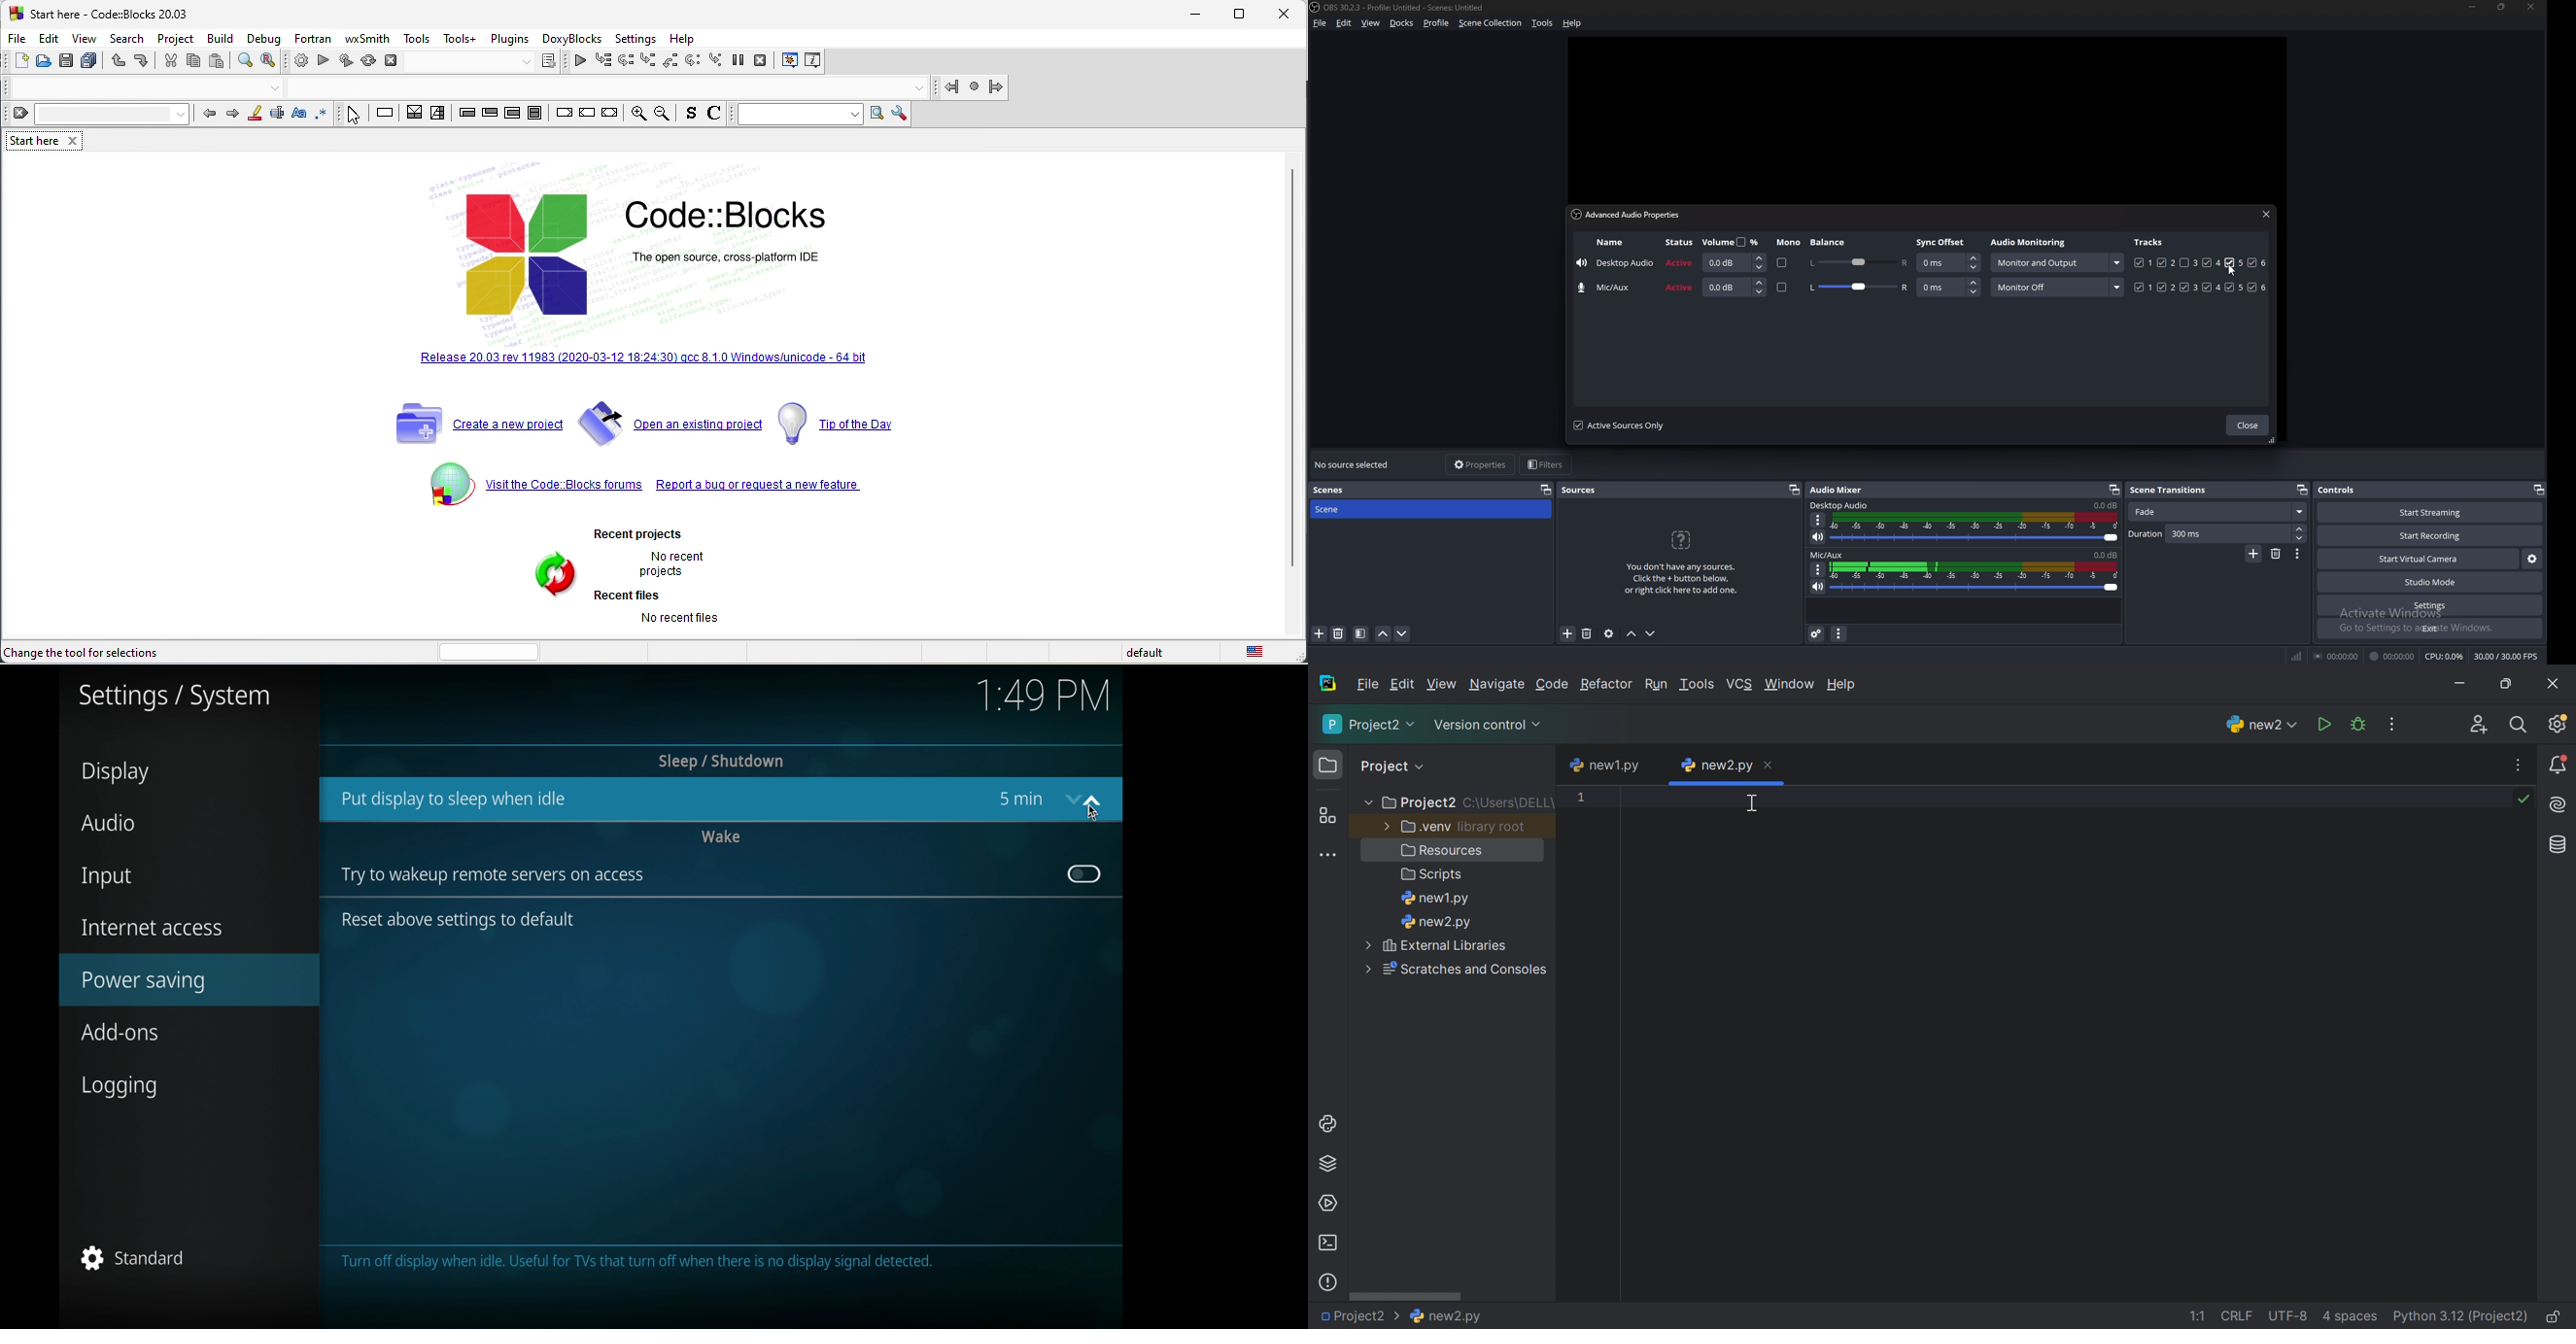 This screenshot has height=1344, width=2576. What do you see at coordinates (2202, 287) in the screenshot?
I see `tracks` at bounding box center [2202, 287].